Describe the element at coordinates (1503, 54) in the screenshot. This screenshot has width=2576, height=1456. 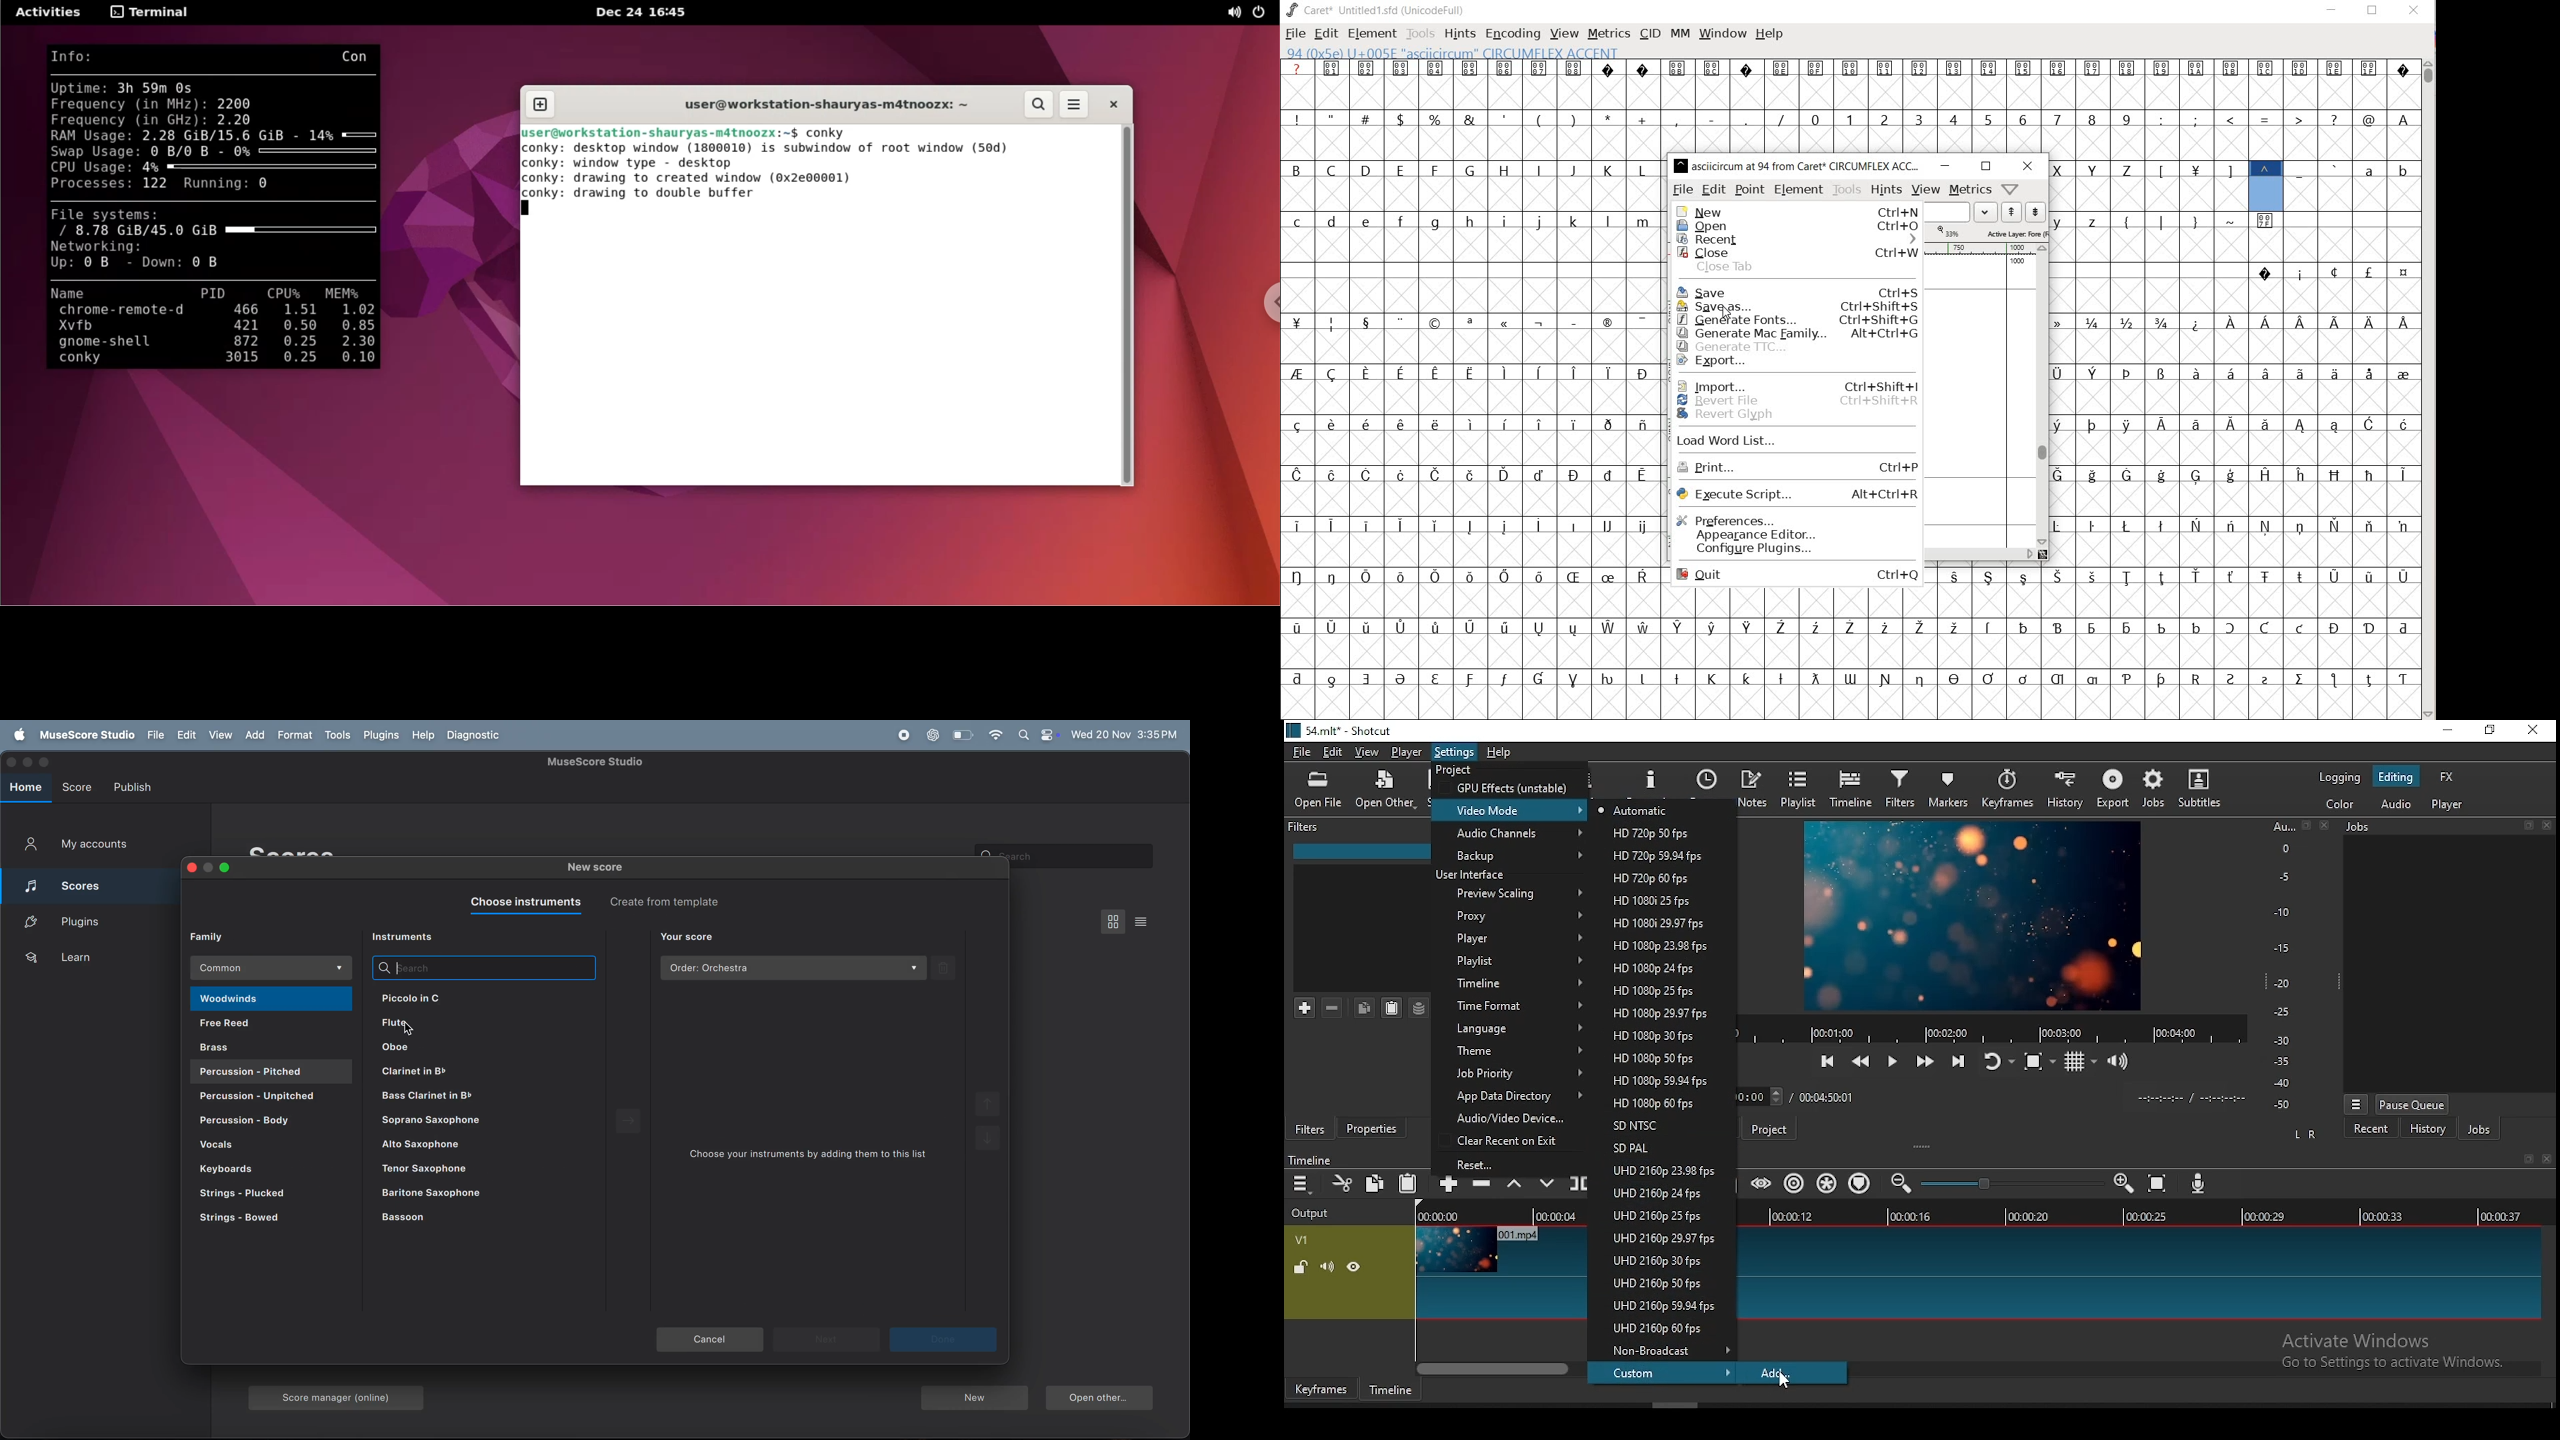
I see `94 0xSe U+00SE "asciicircum CIRCUMFLEX ACCENT` at that location.